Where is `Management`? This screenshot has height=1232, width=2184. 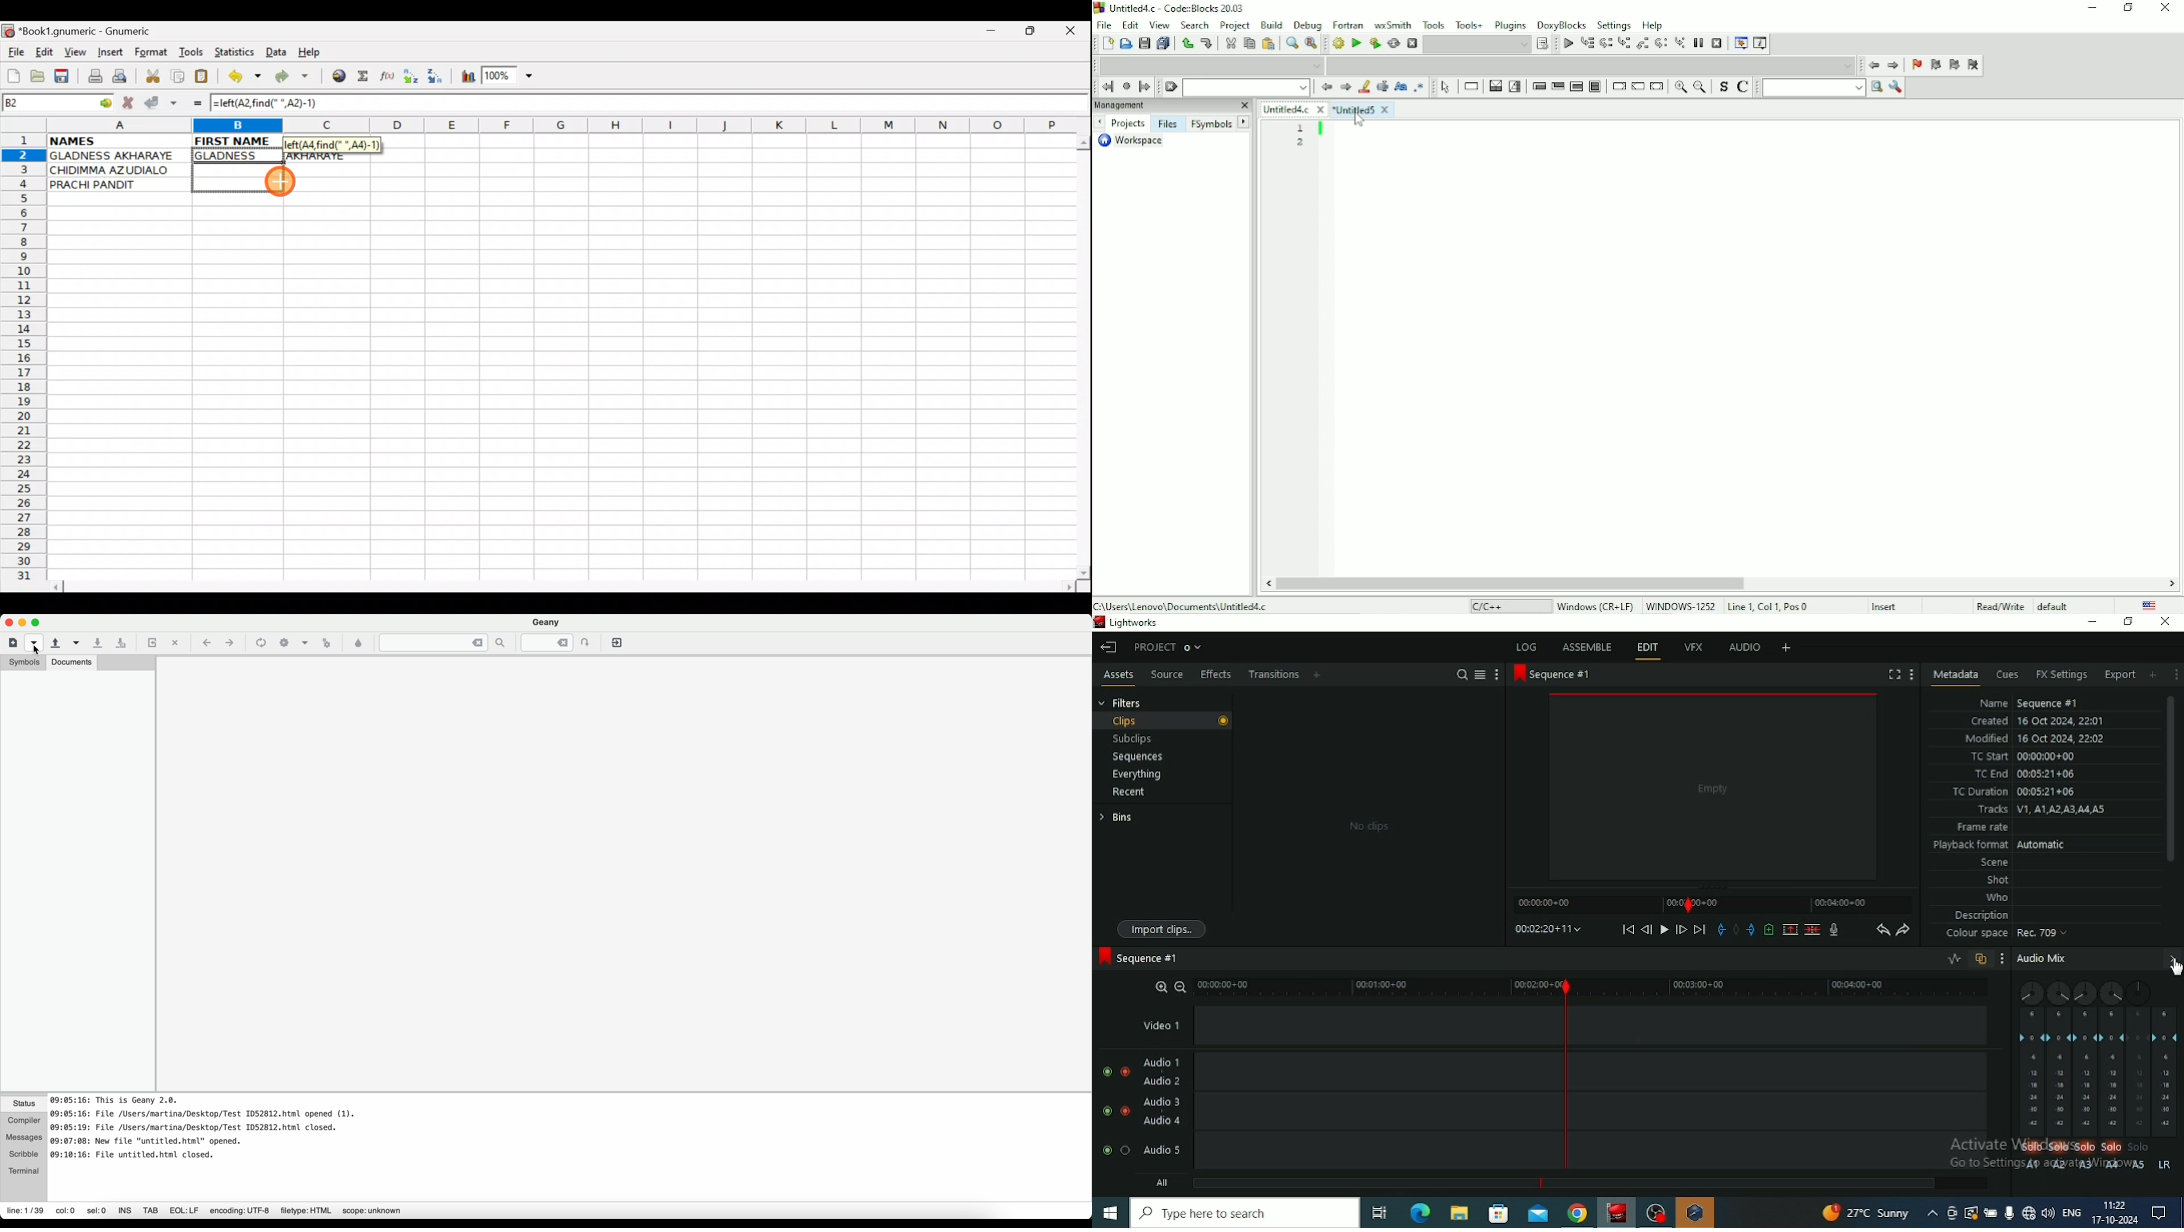 Management is located at coordinates (1163, 106).